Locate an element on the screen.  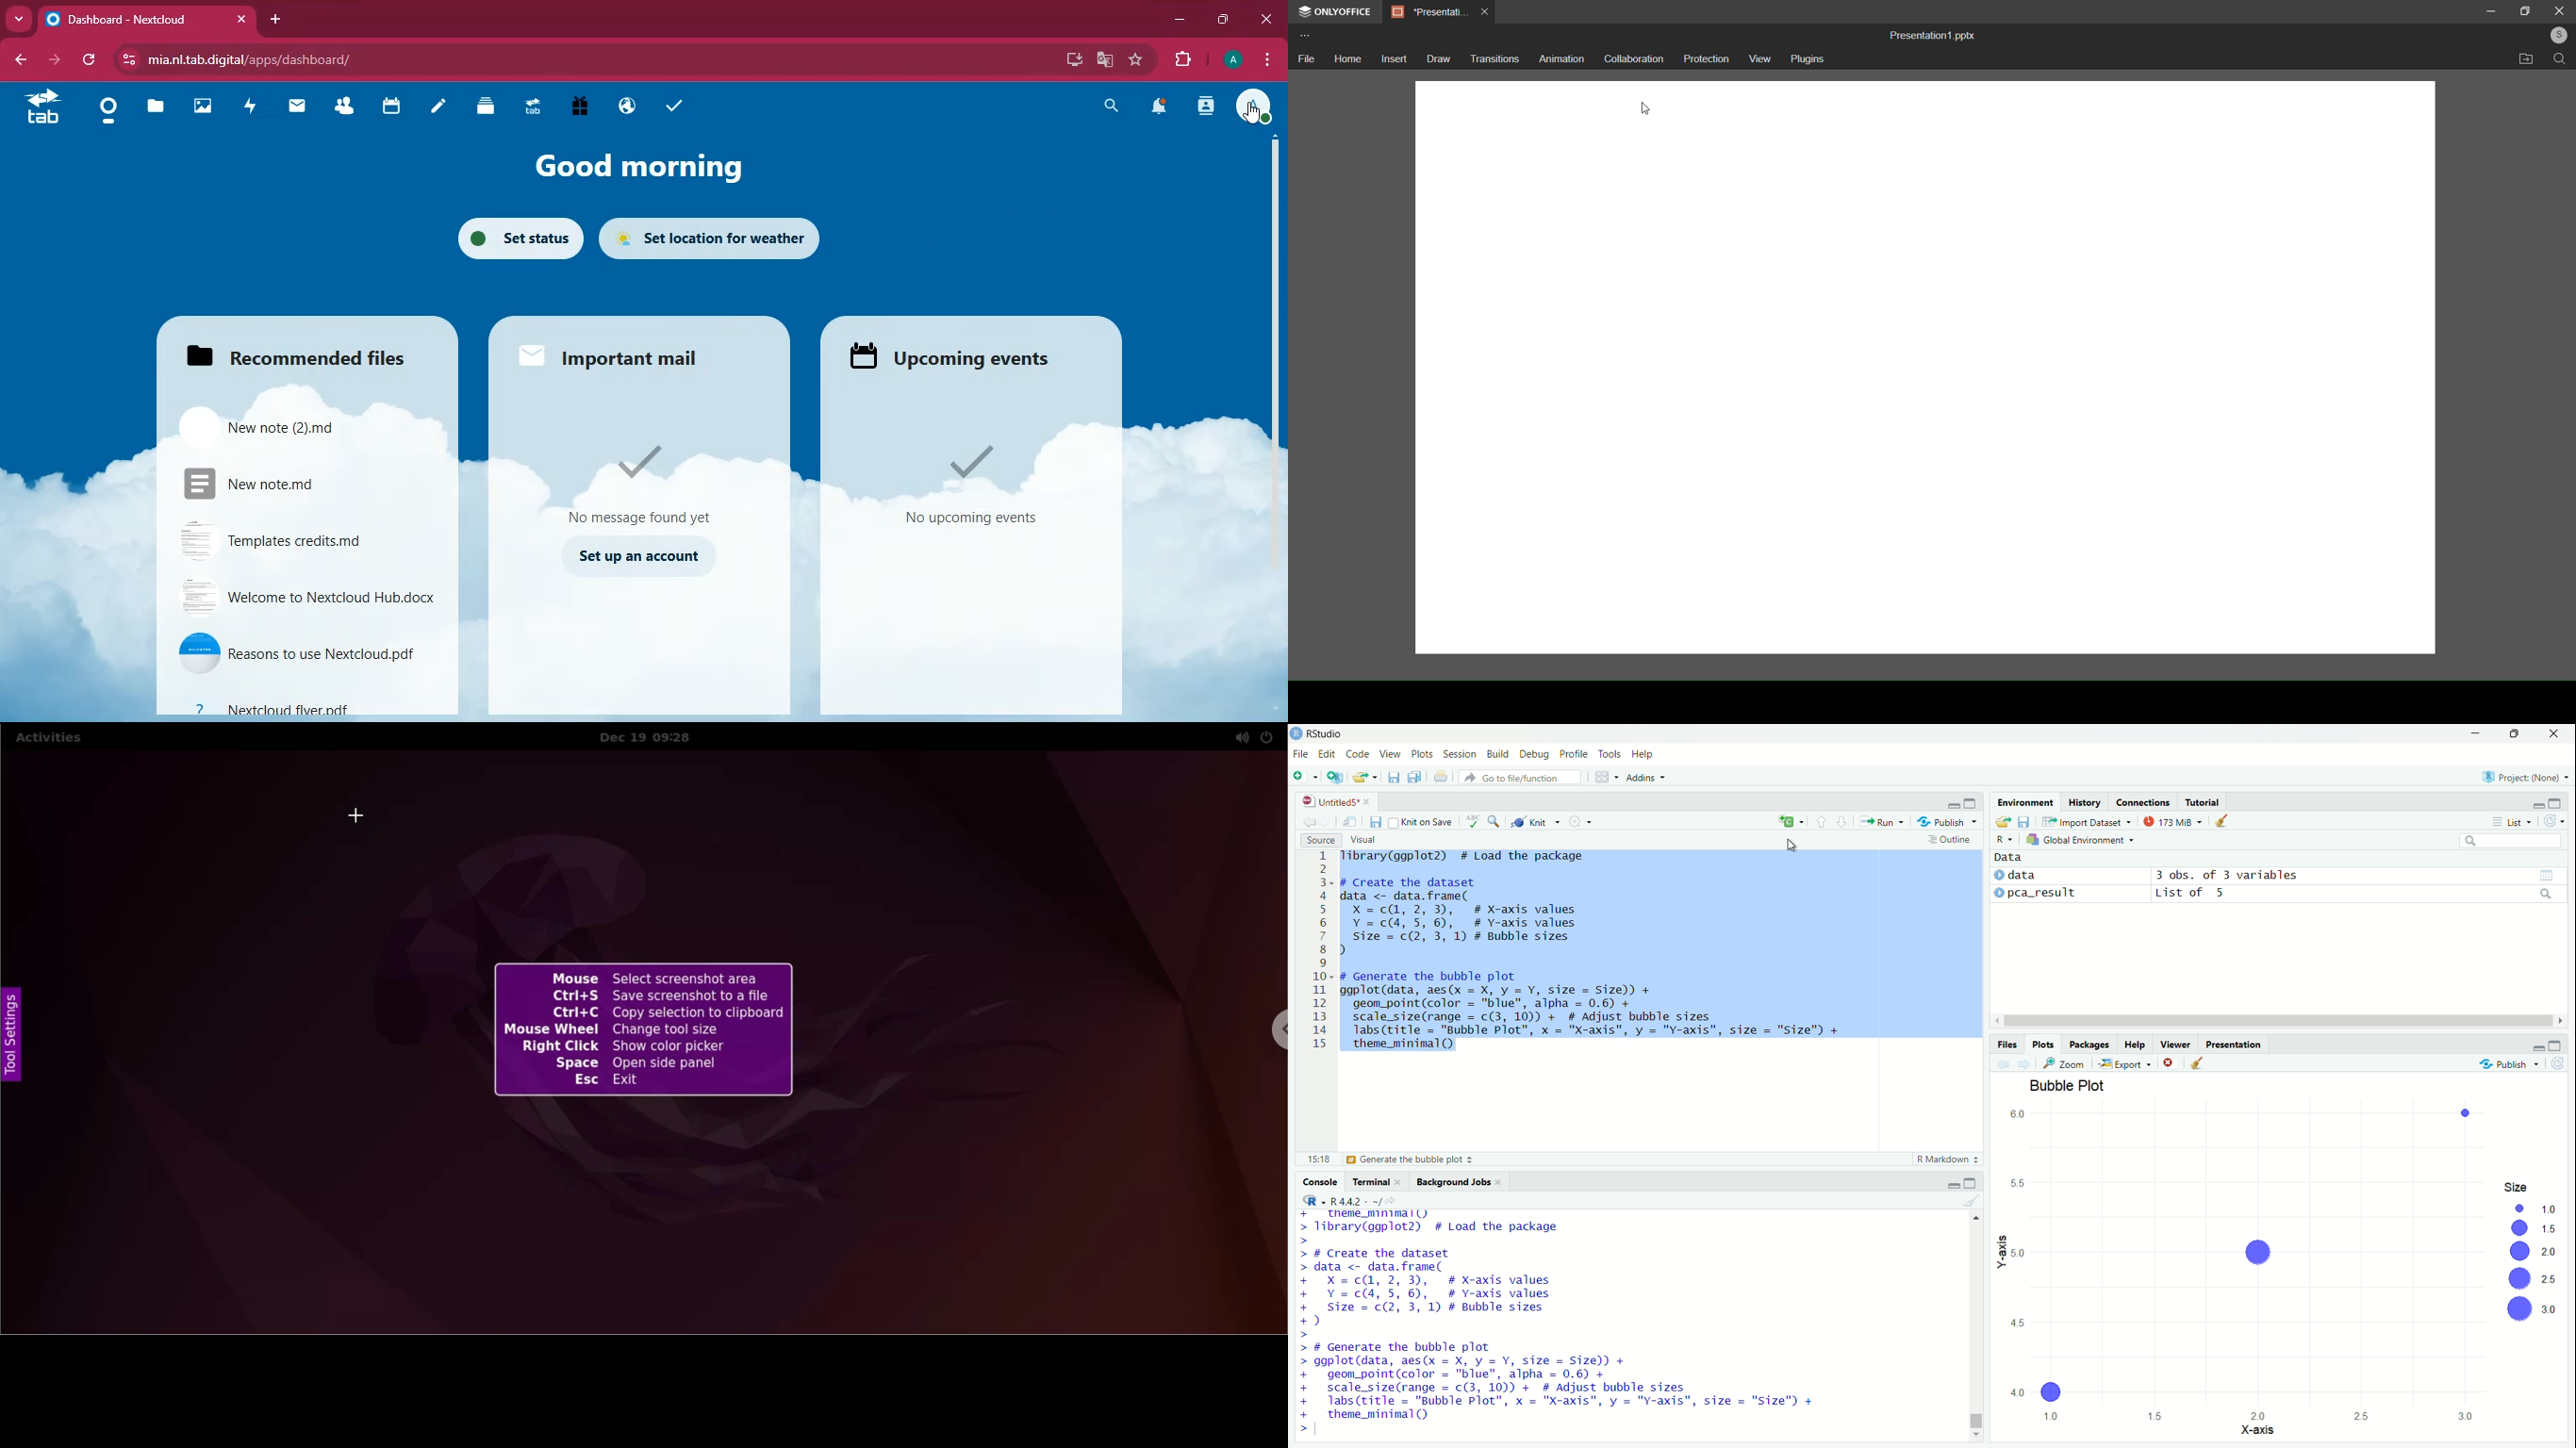
plots is located at coordinates (1423, 756).